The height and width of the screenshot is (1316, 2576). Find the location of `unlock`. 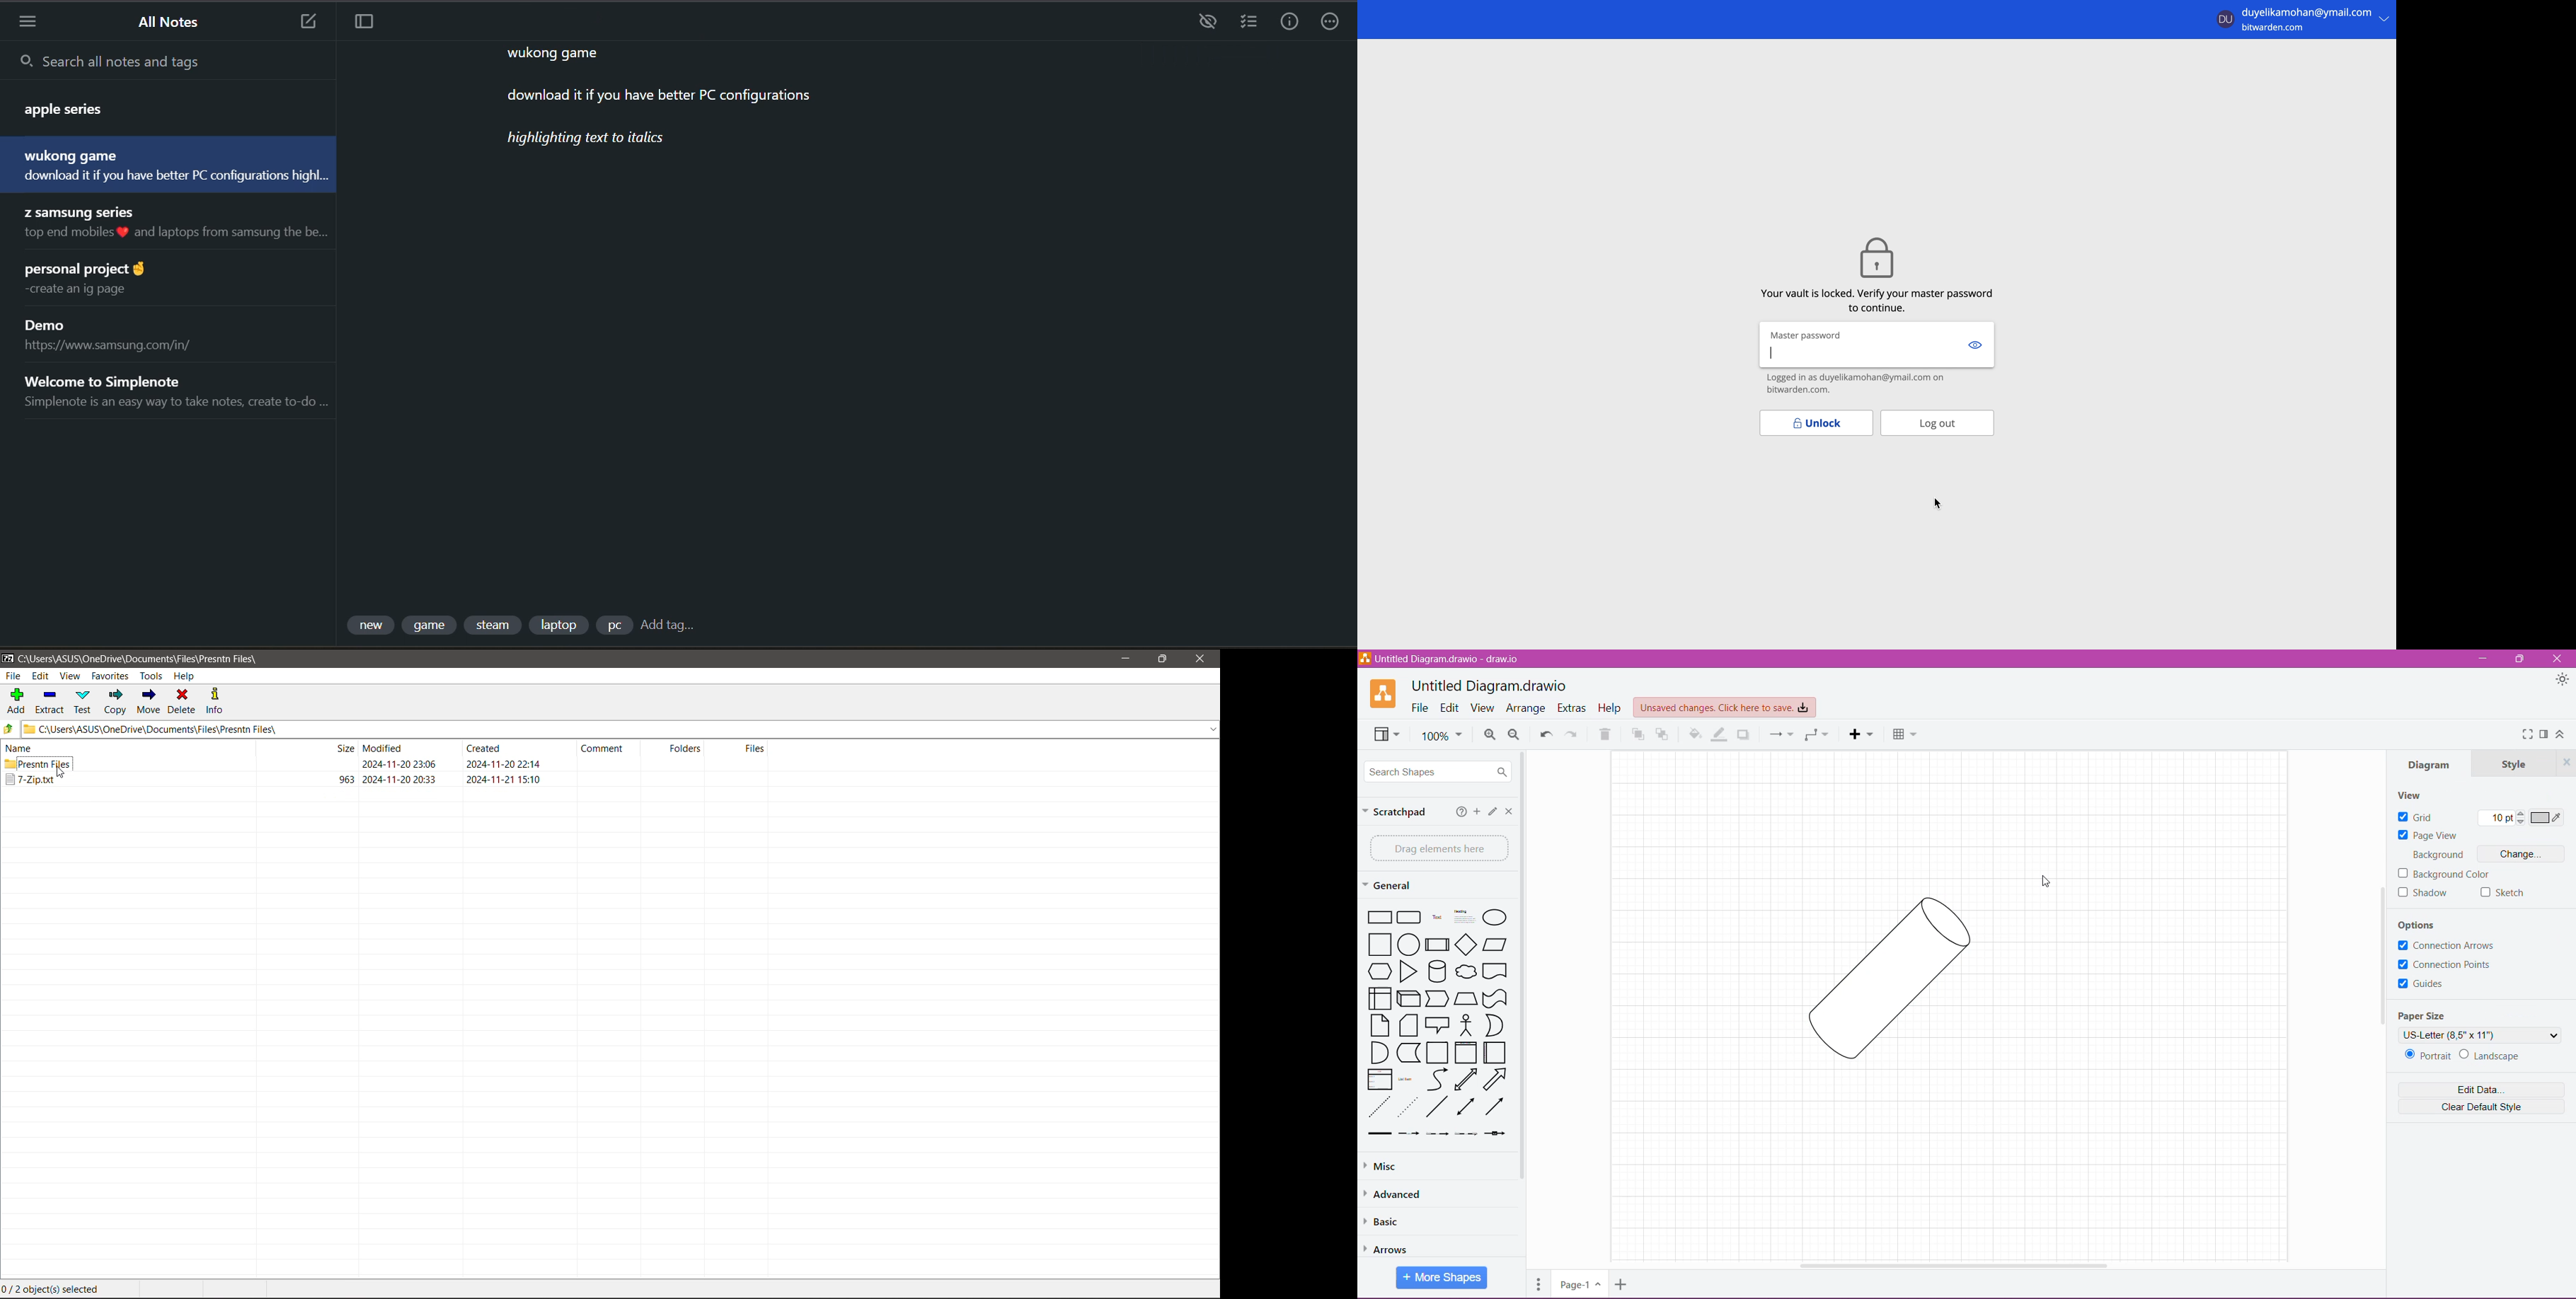

unlock is located at coordinates (1816, 423).